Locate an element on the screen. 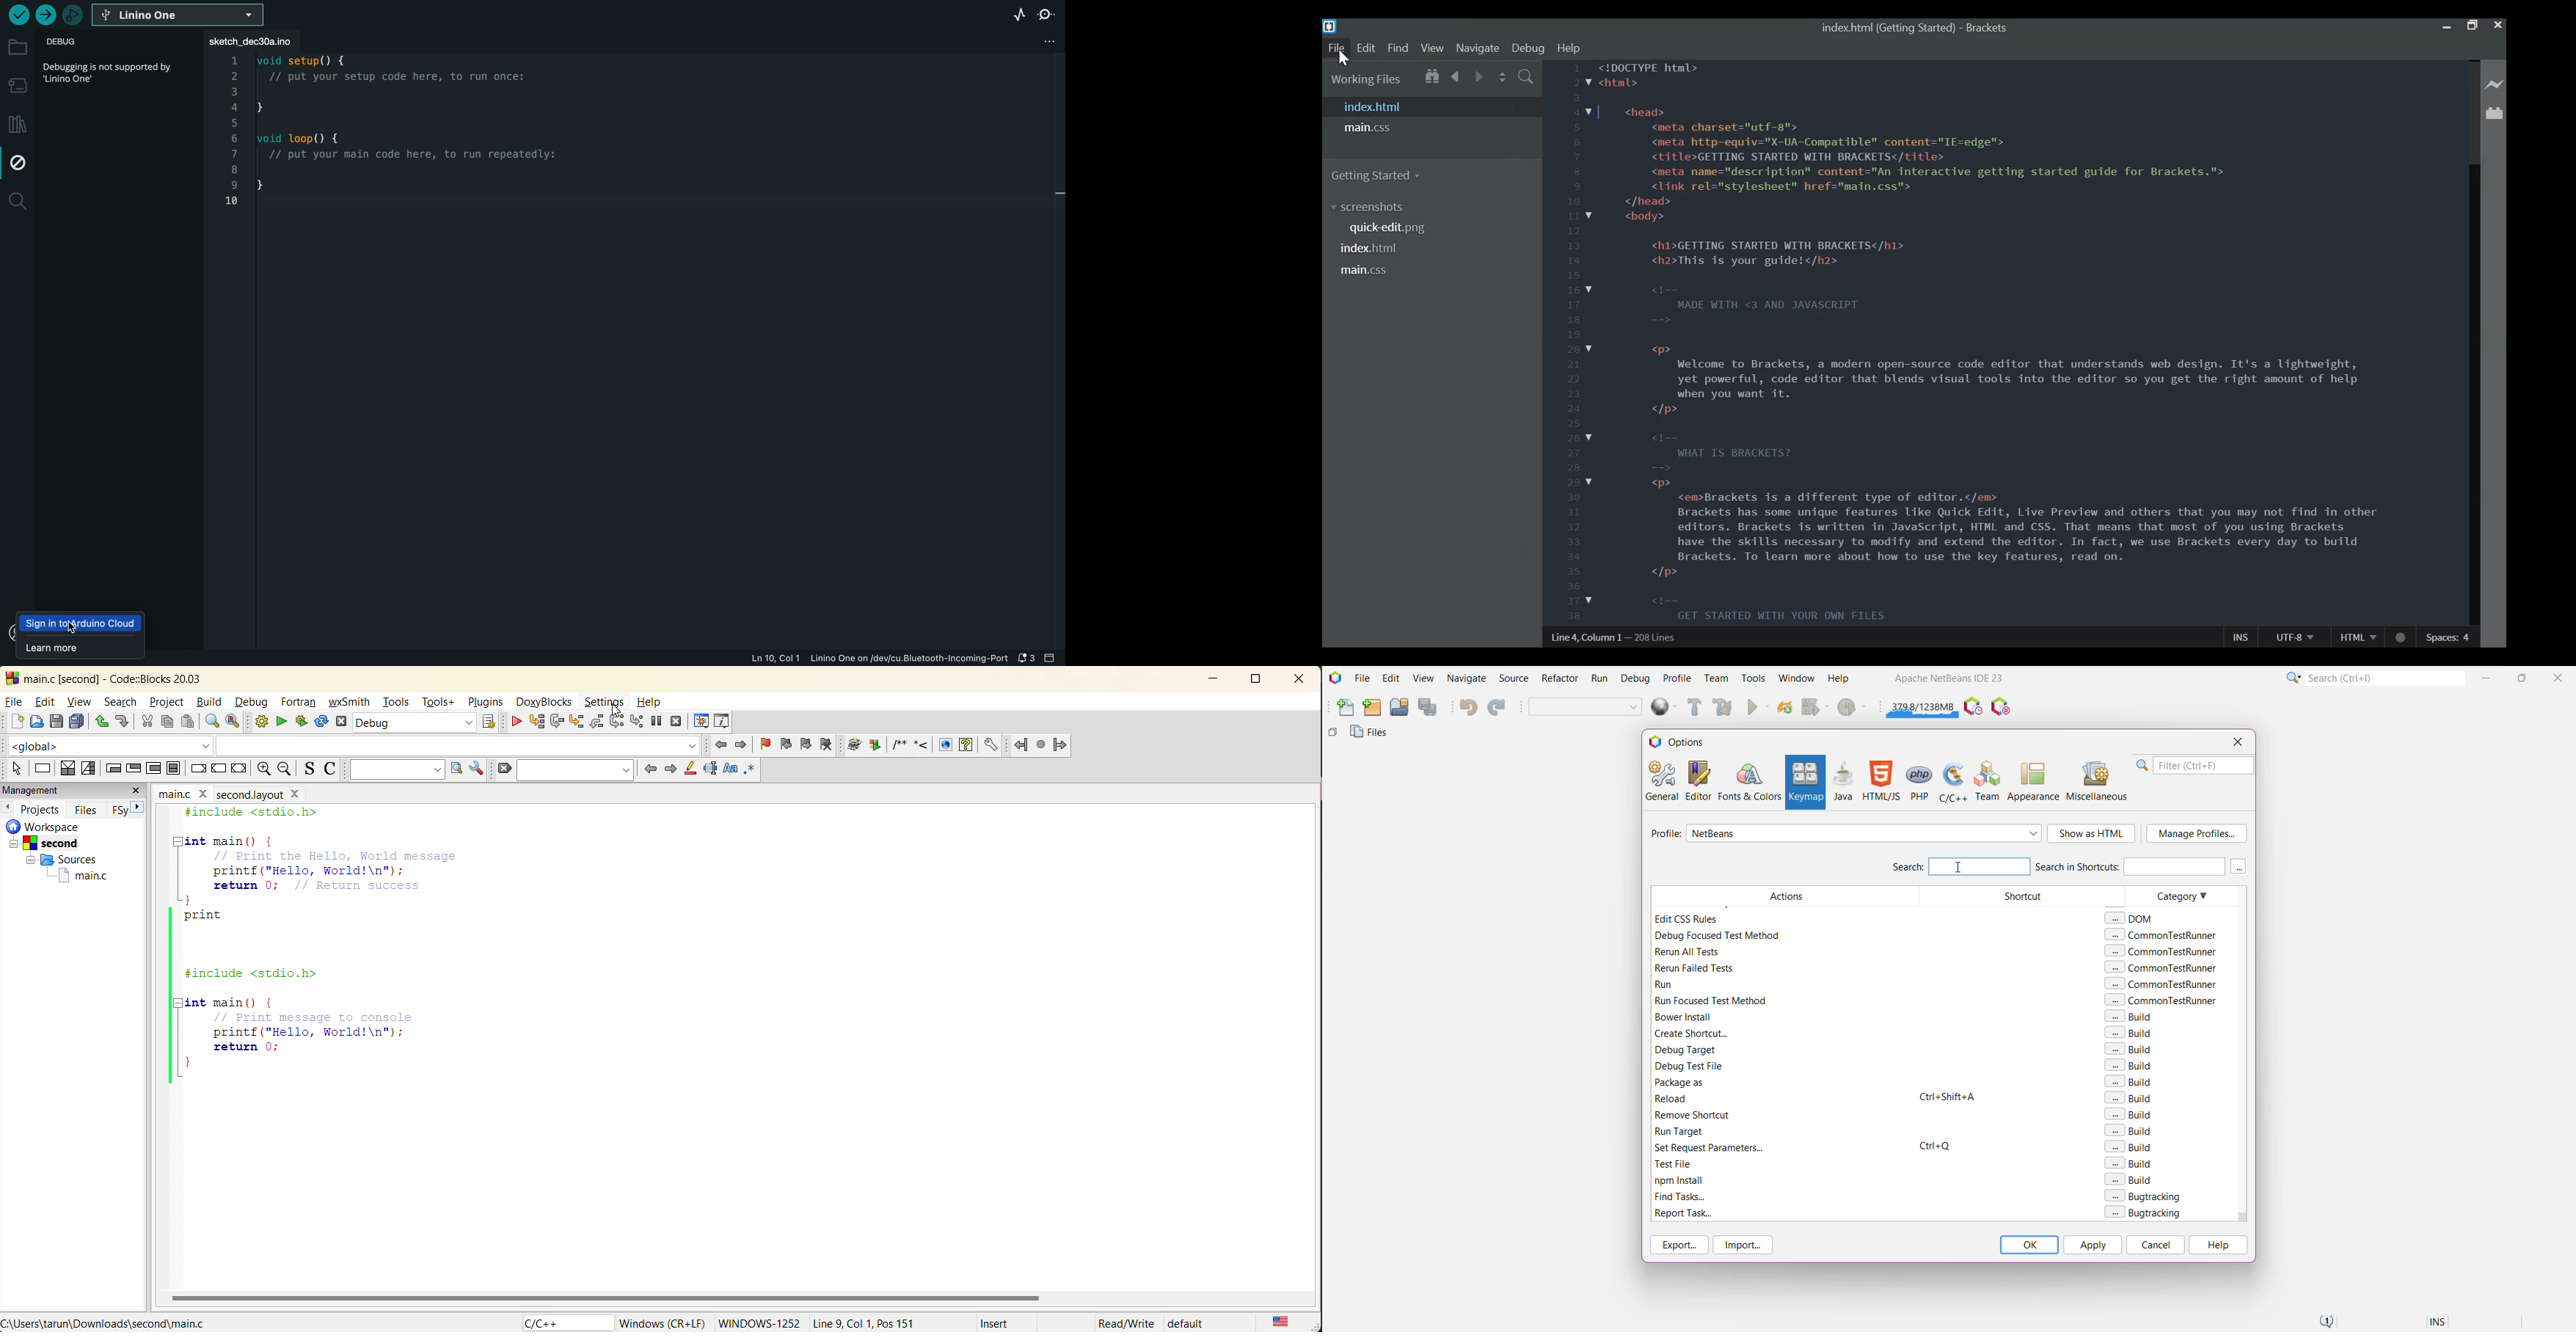 The image size is (2576, 1344). doxyblocks reference is located at coordinates (926, 747).